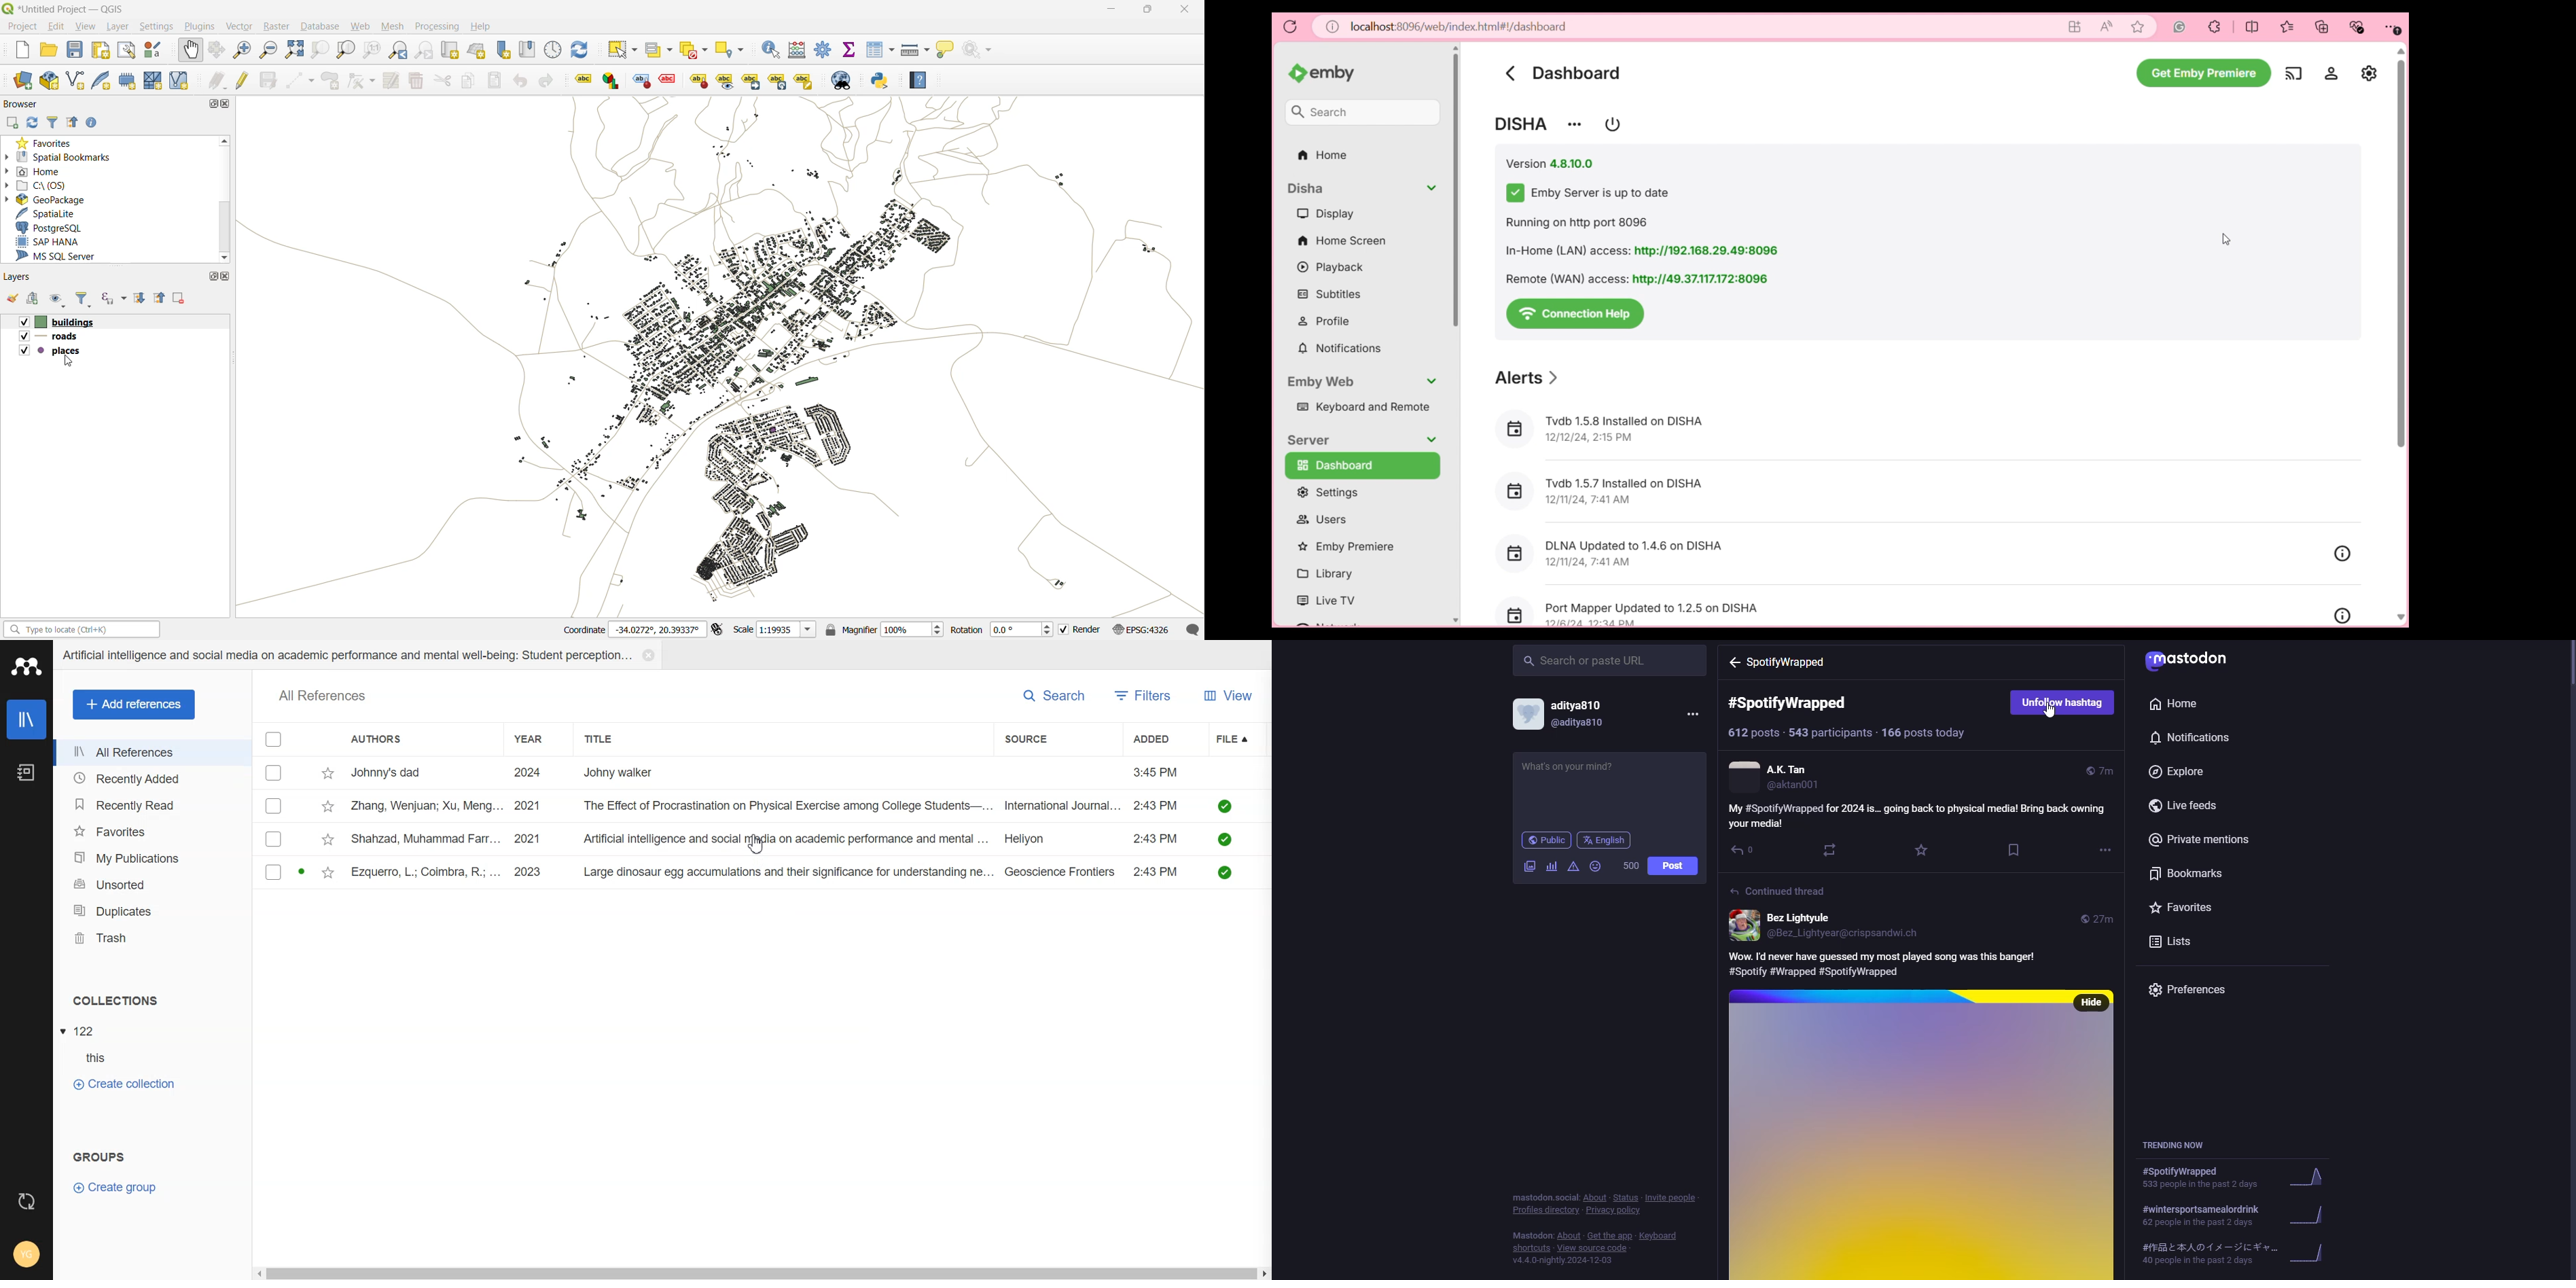 Image resolution: width=2576 pixels, height=1288 pixels. I want to click on continued, so click(1780, 891).